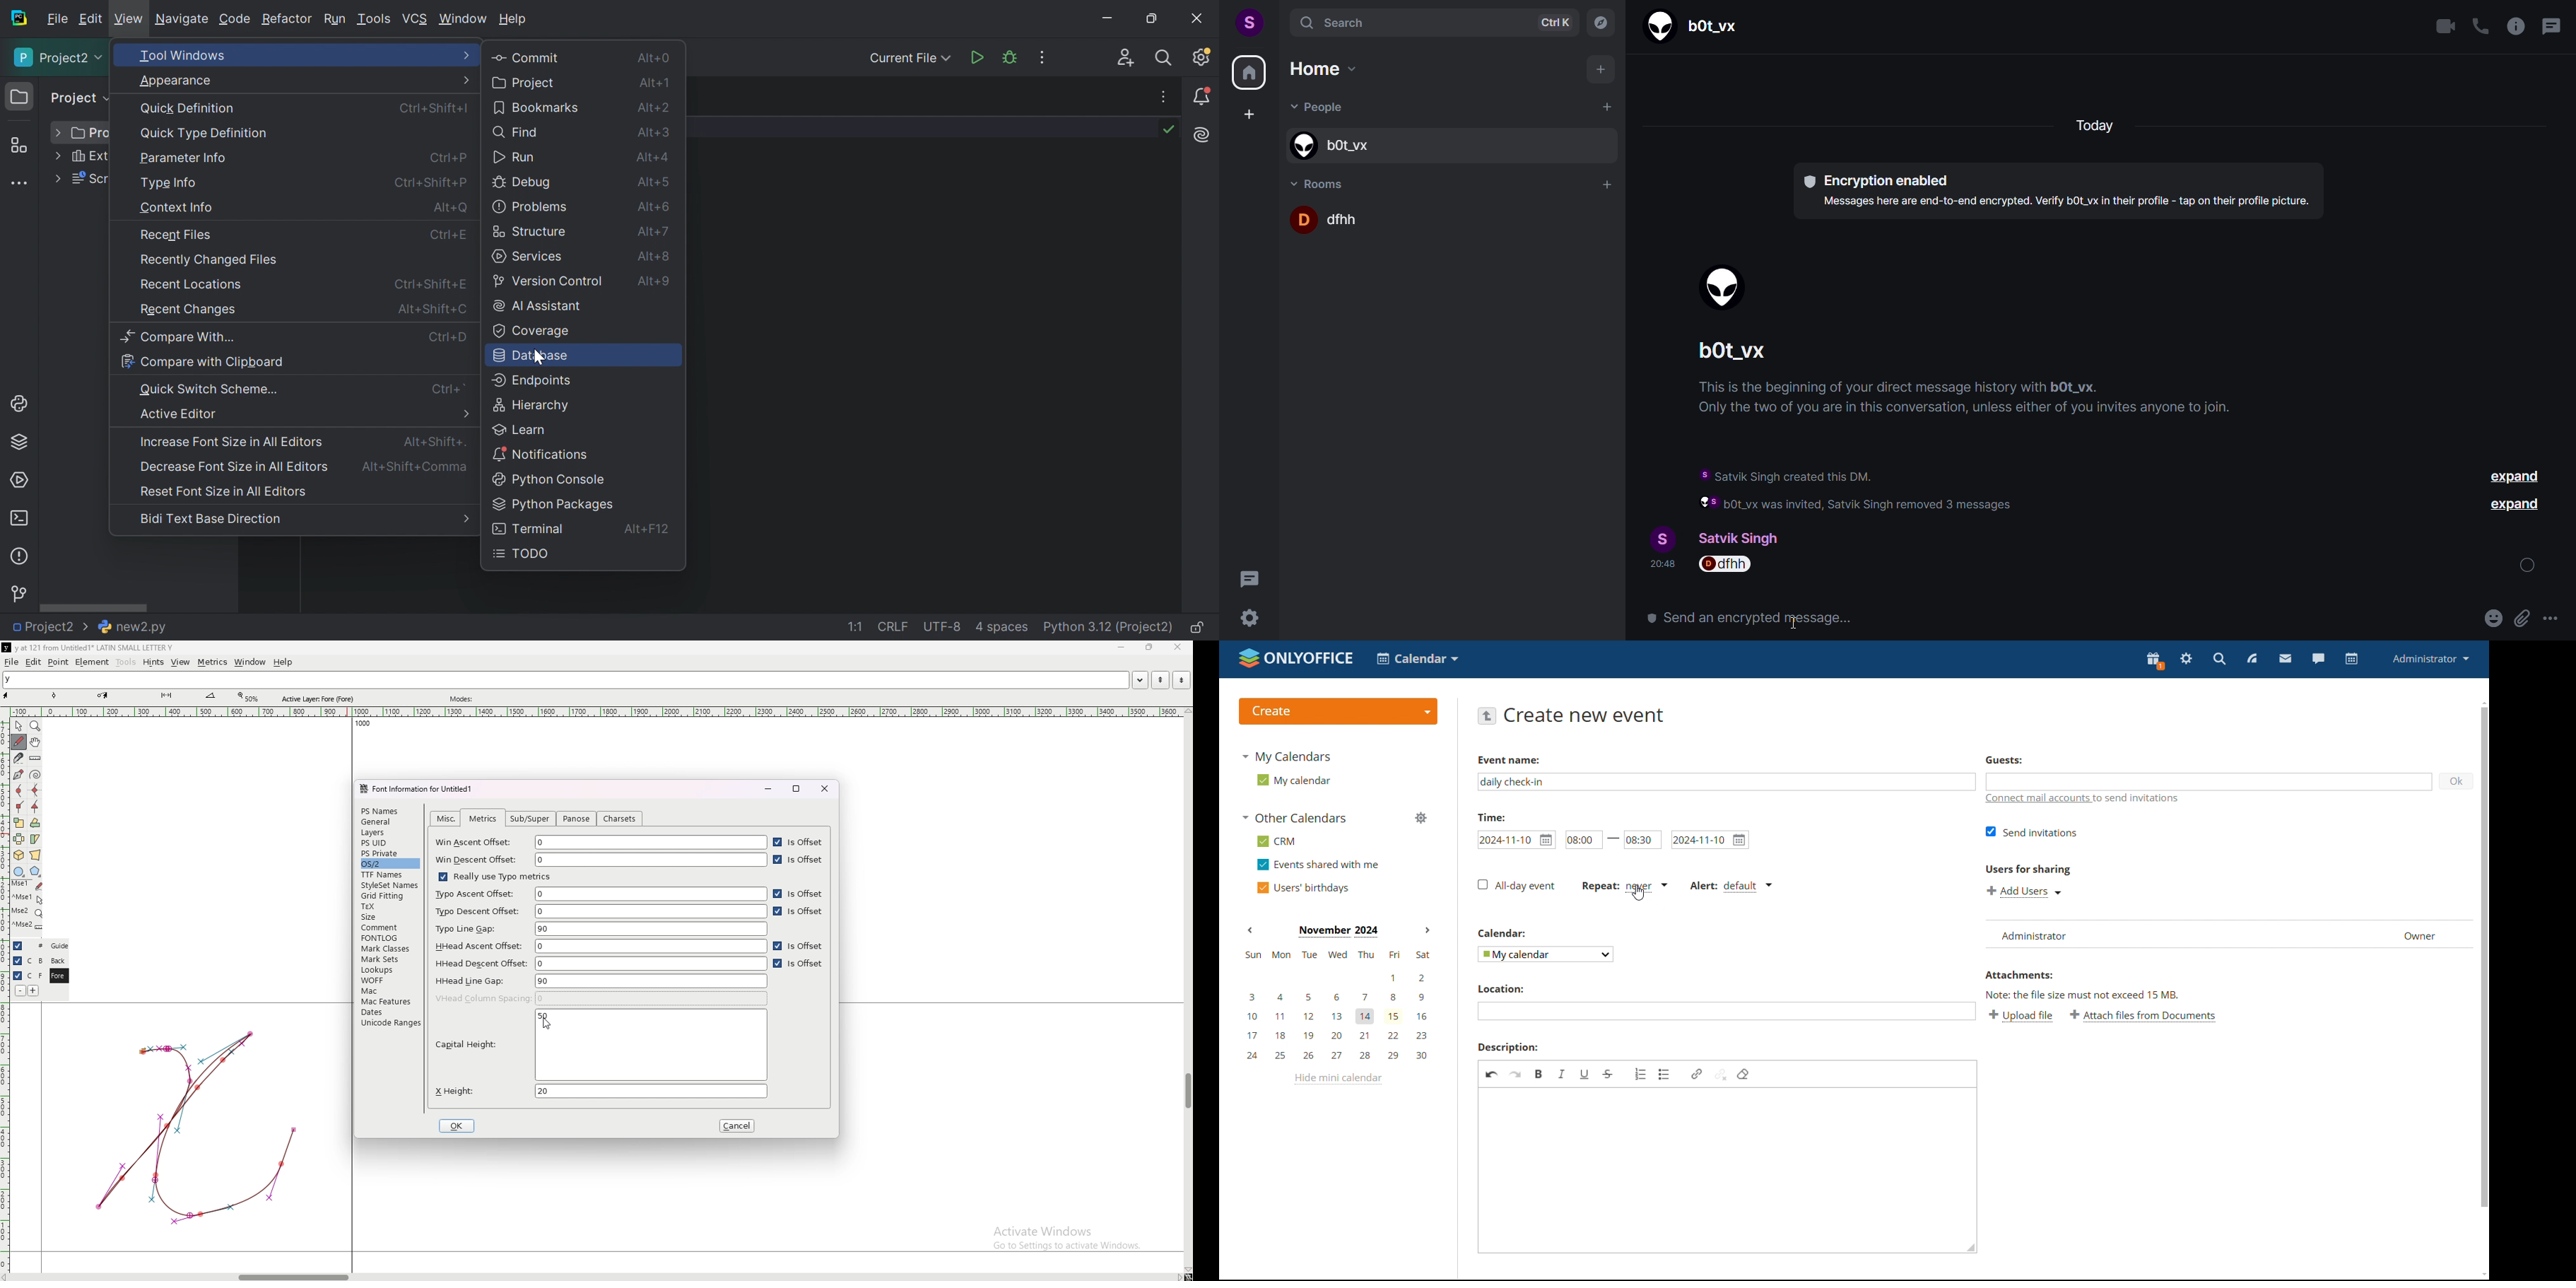  Describe the element at coordinates (55, 695) in the screenshot. I see `point tool` at that location.